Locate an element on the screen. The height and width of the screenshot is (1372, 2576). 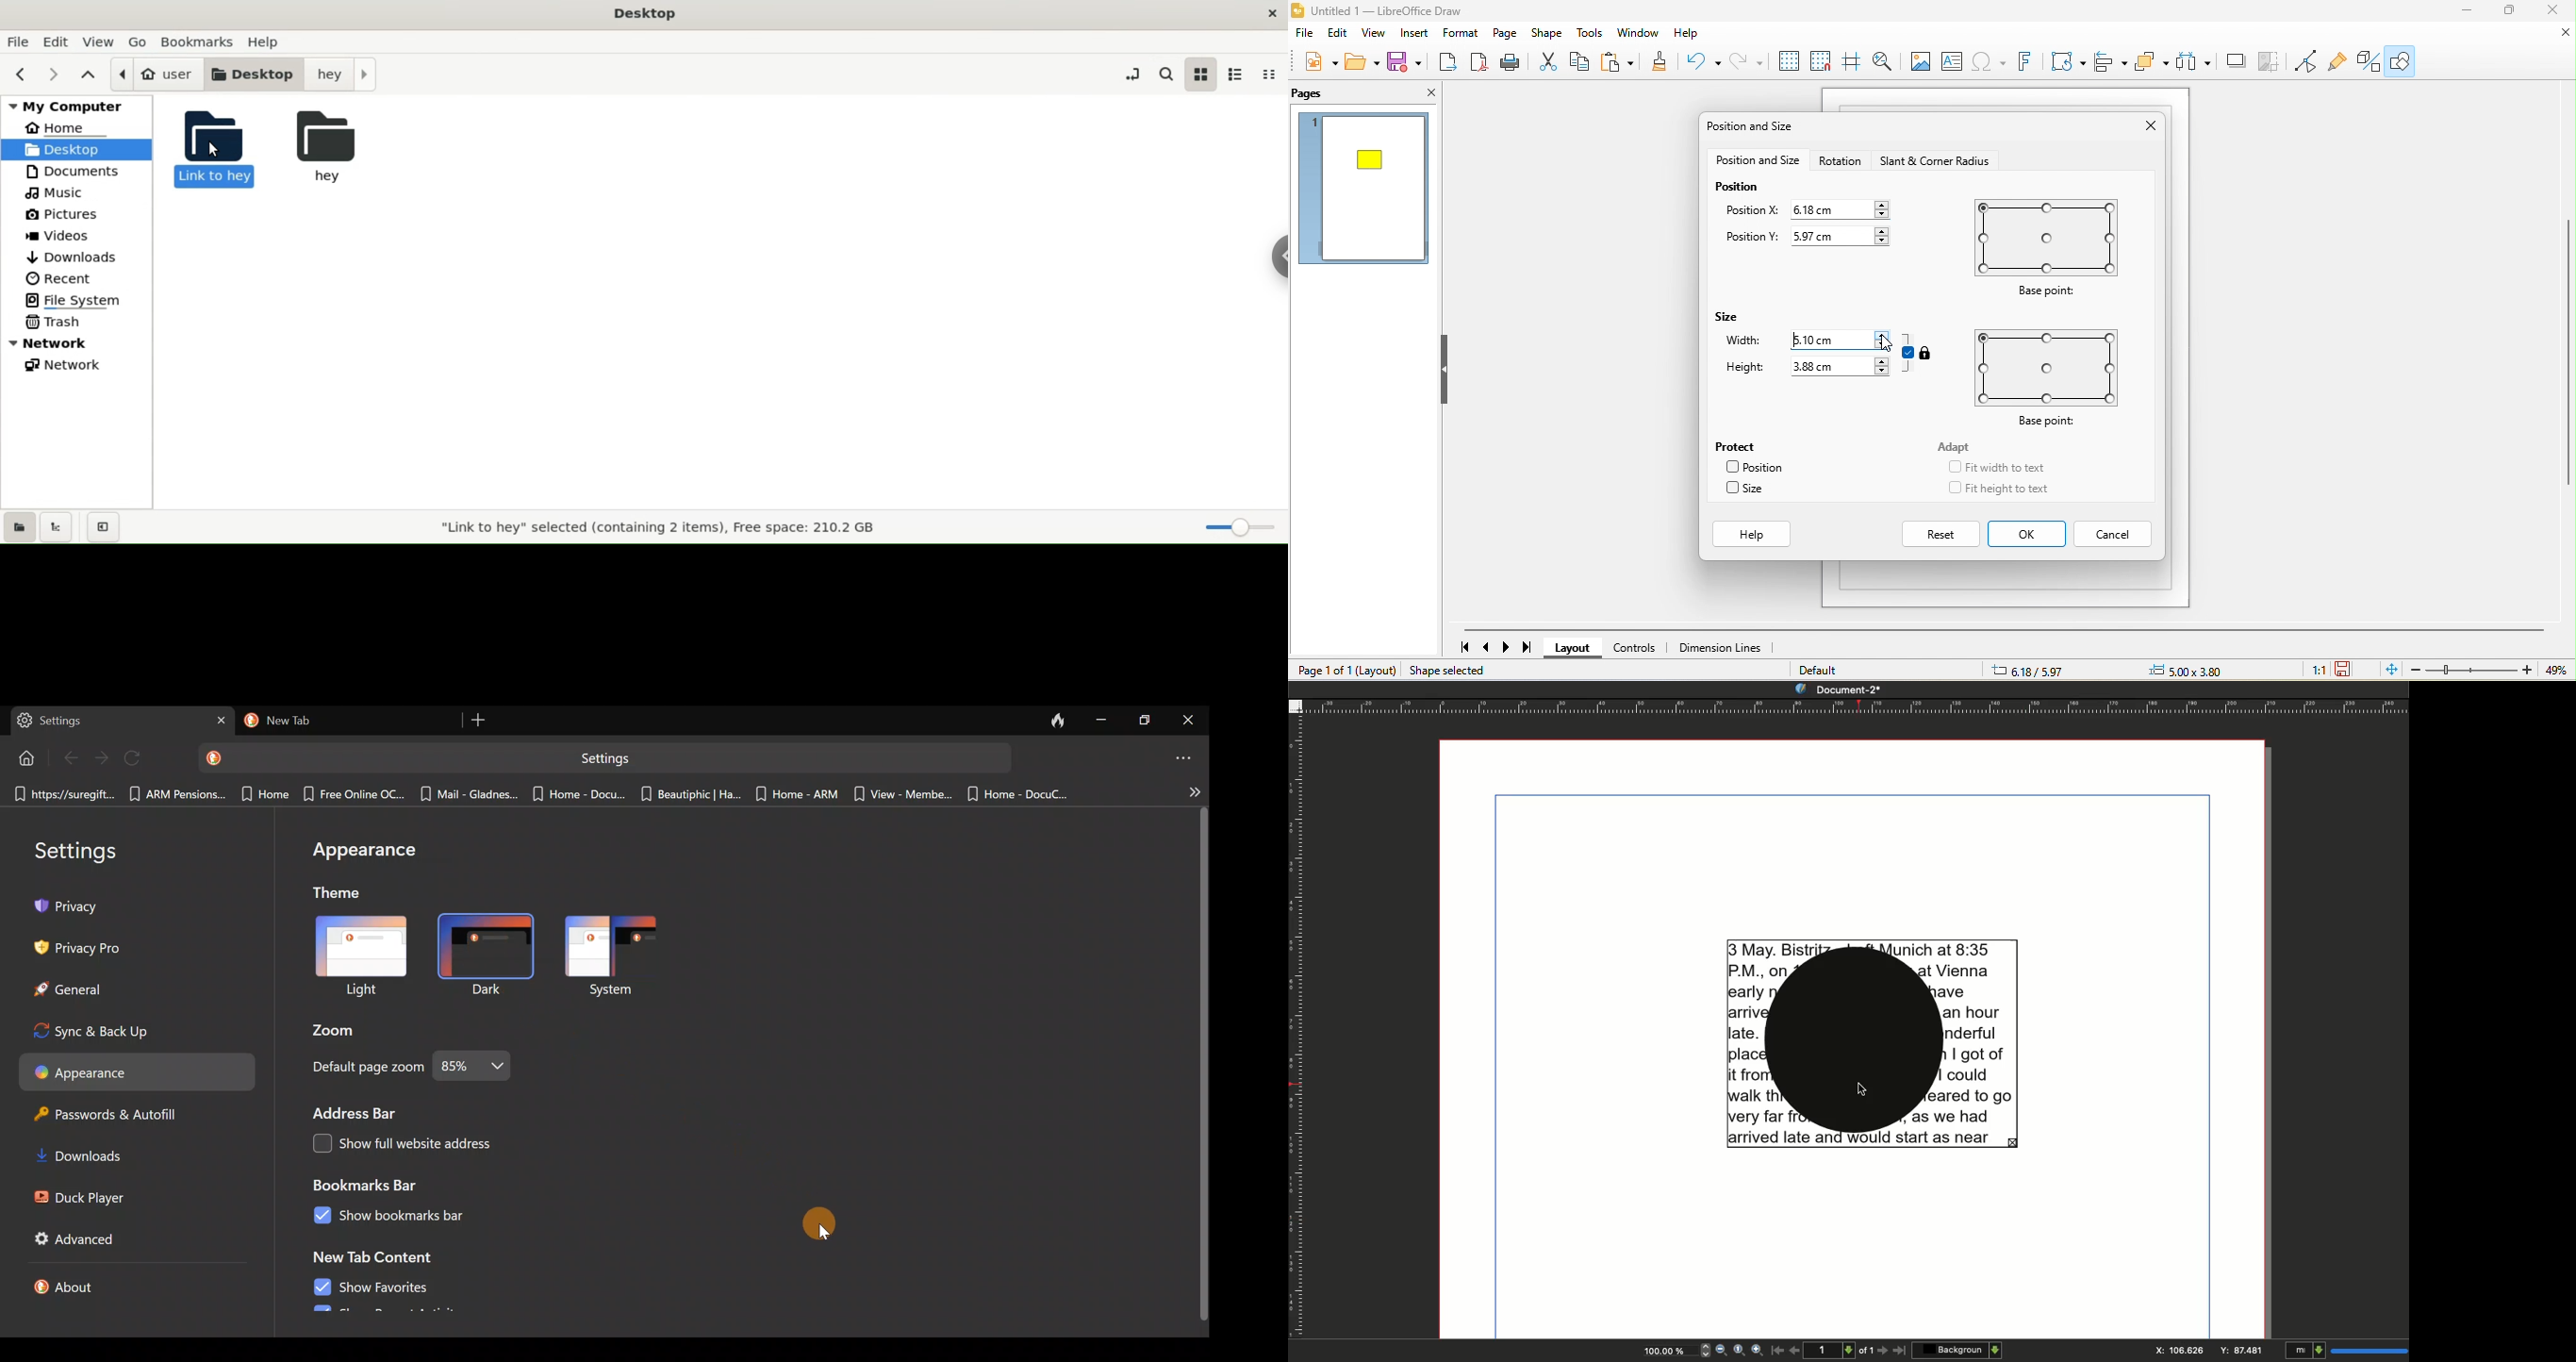
helpline while moving is located at coordinates (1854, 61).